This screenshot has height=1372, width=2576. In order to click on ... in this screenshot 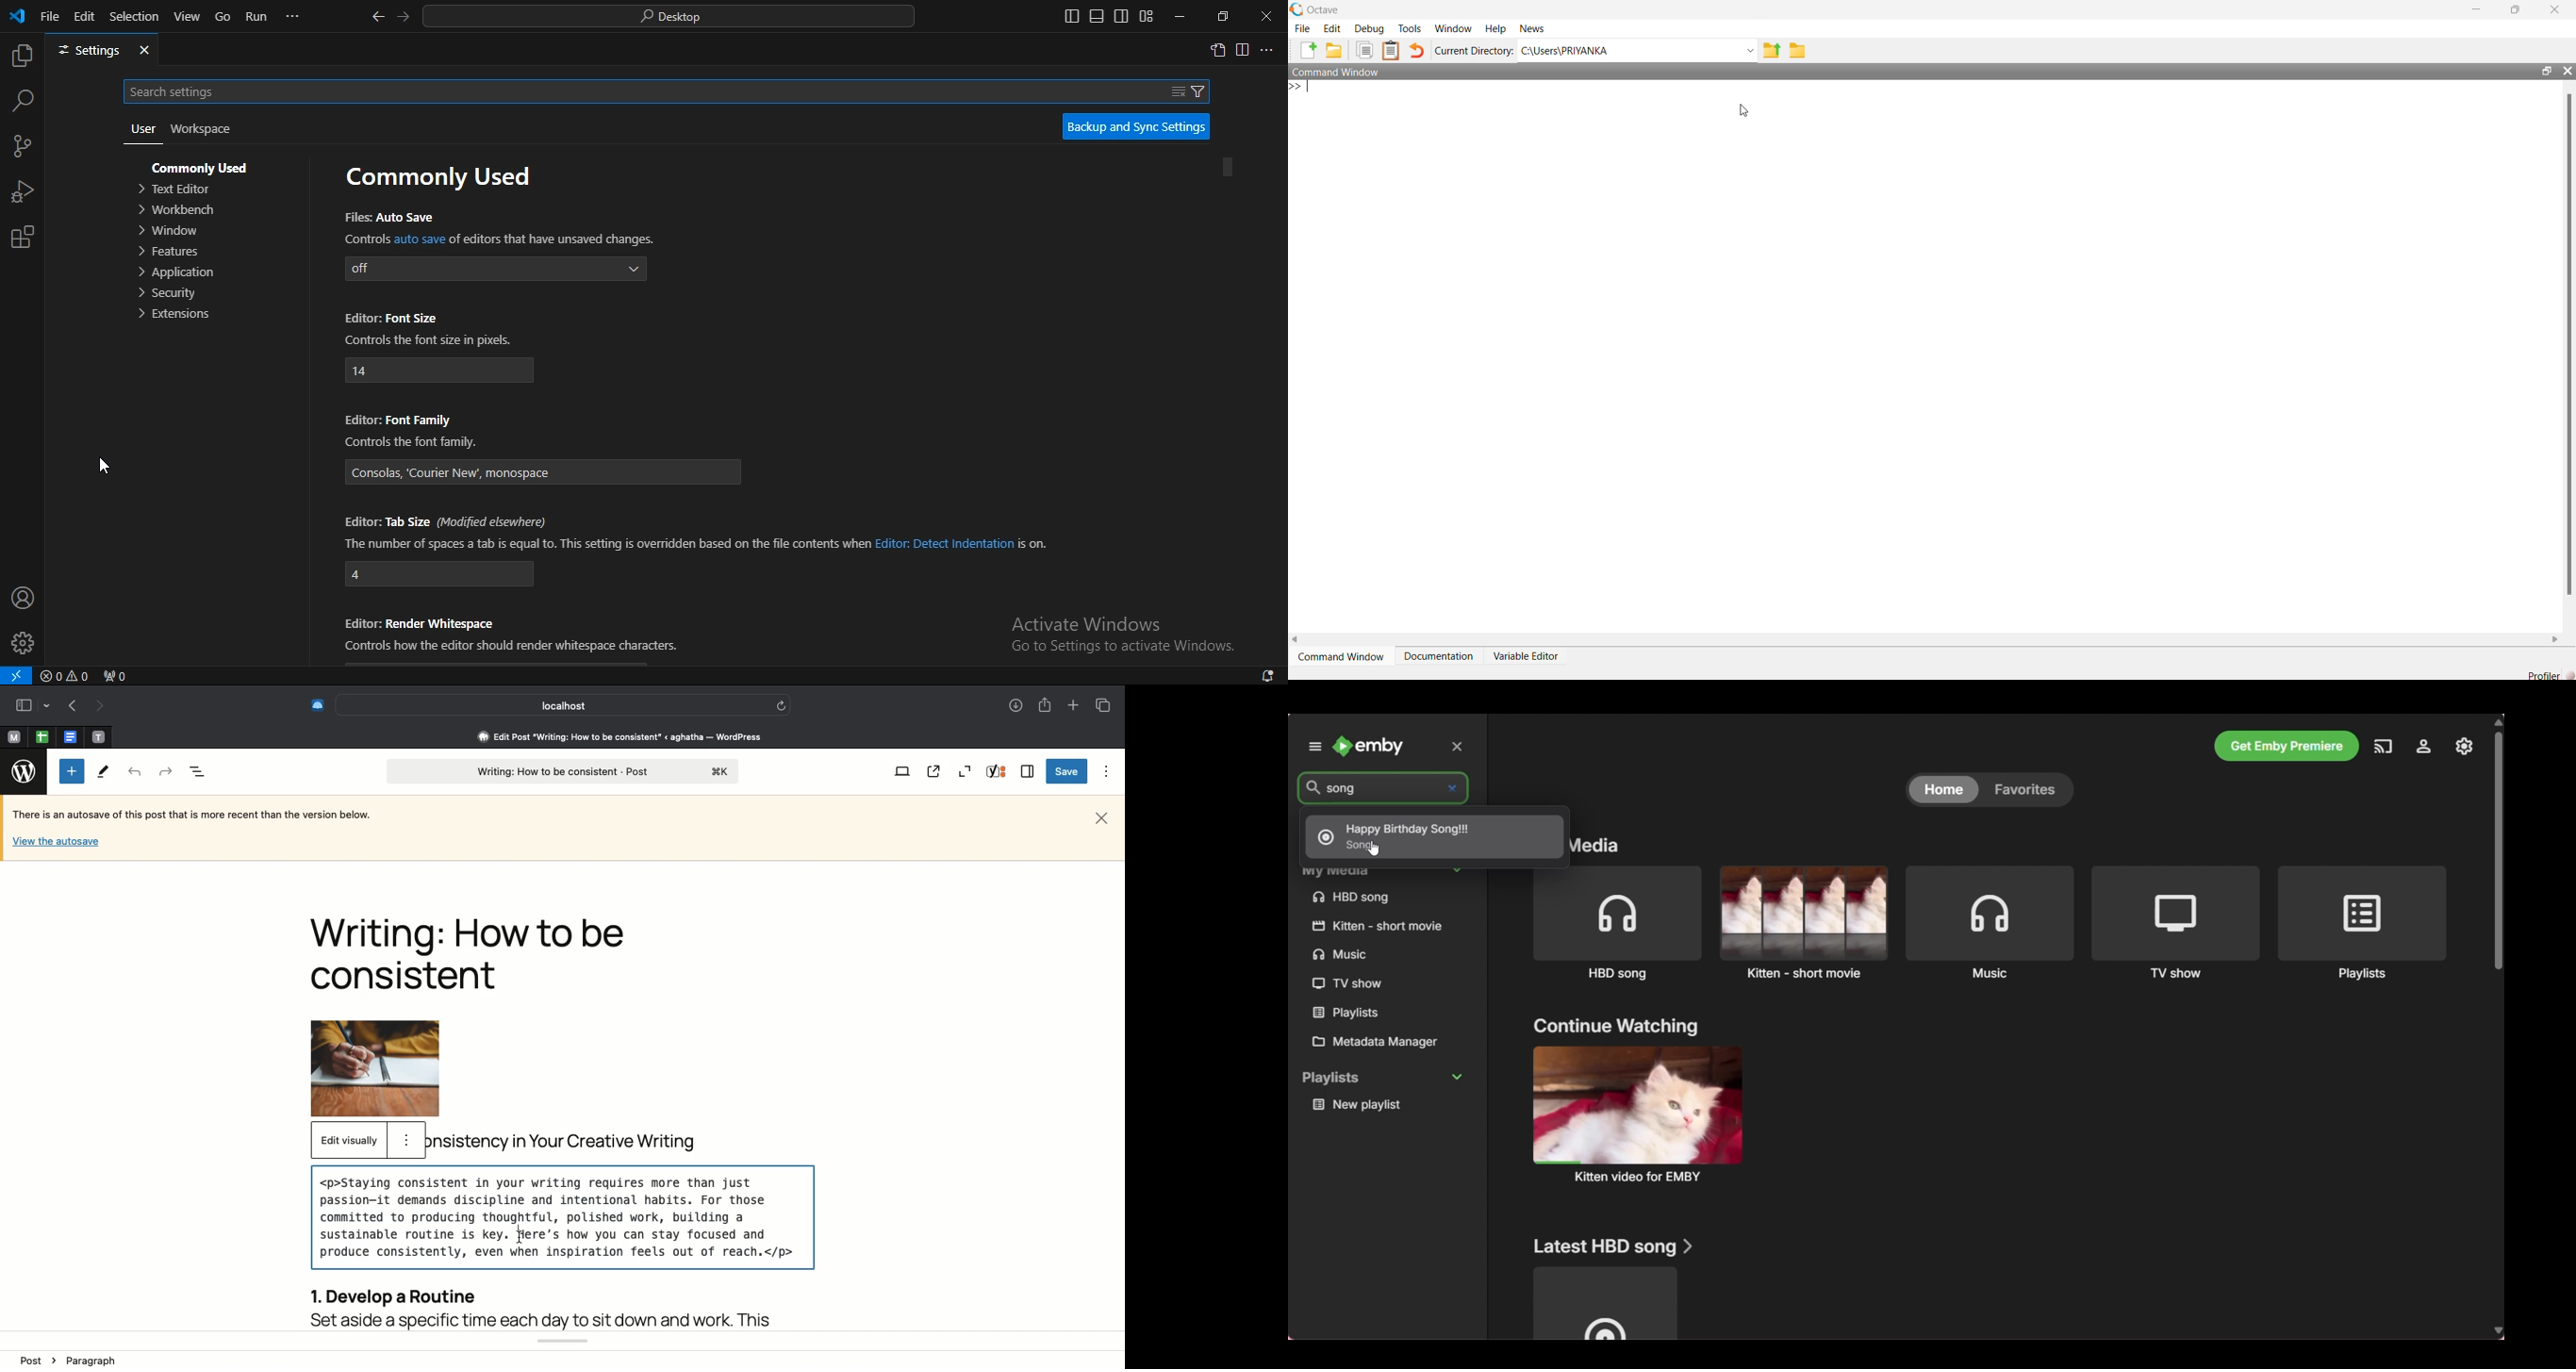, I will do `click(1268, 50)`.